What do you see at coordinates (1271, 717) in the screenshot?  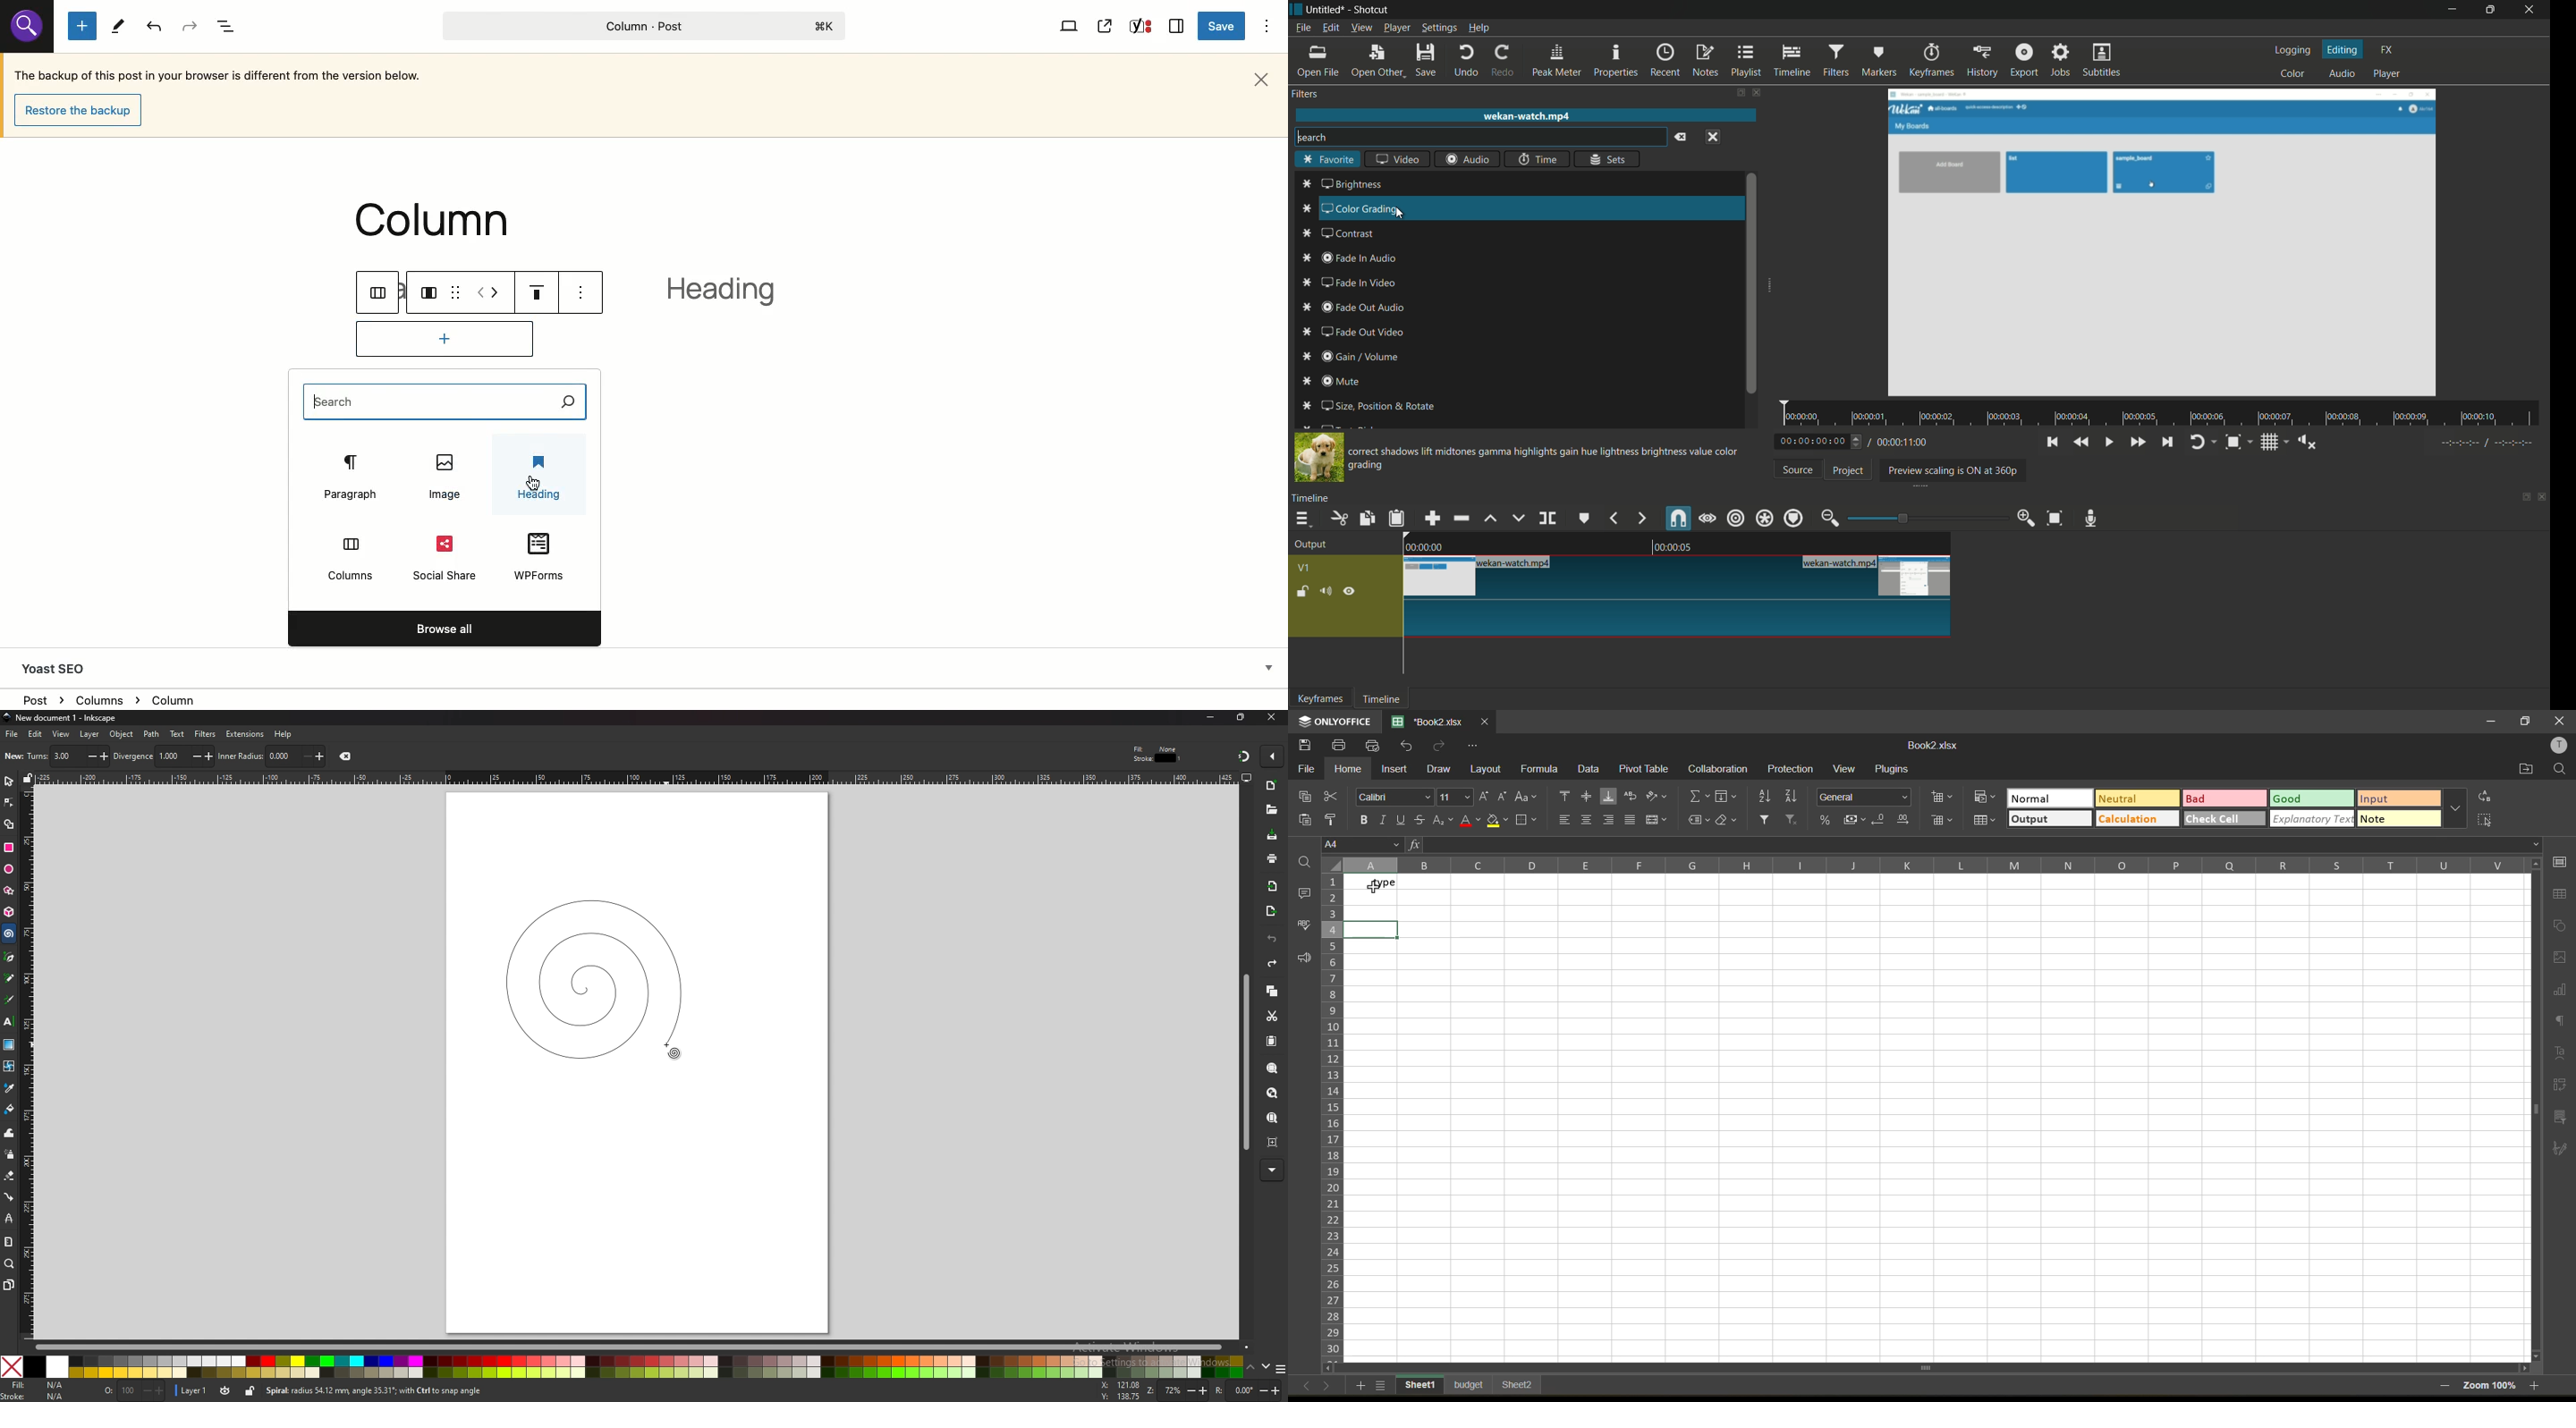 I see `close` at bounding box center [1271, 717].